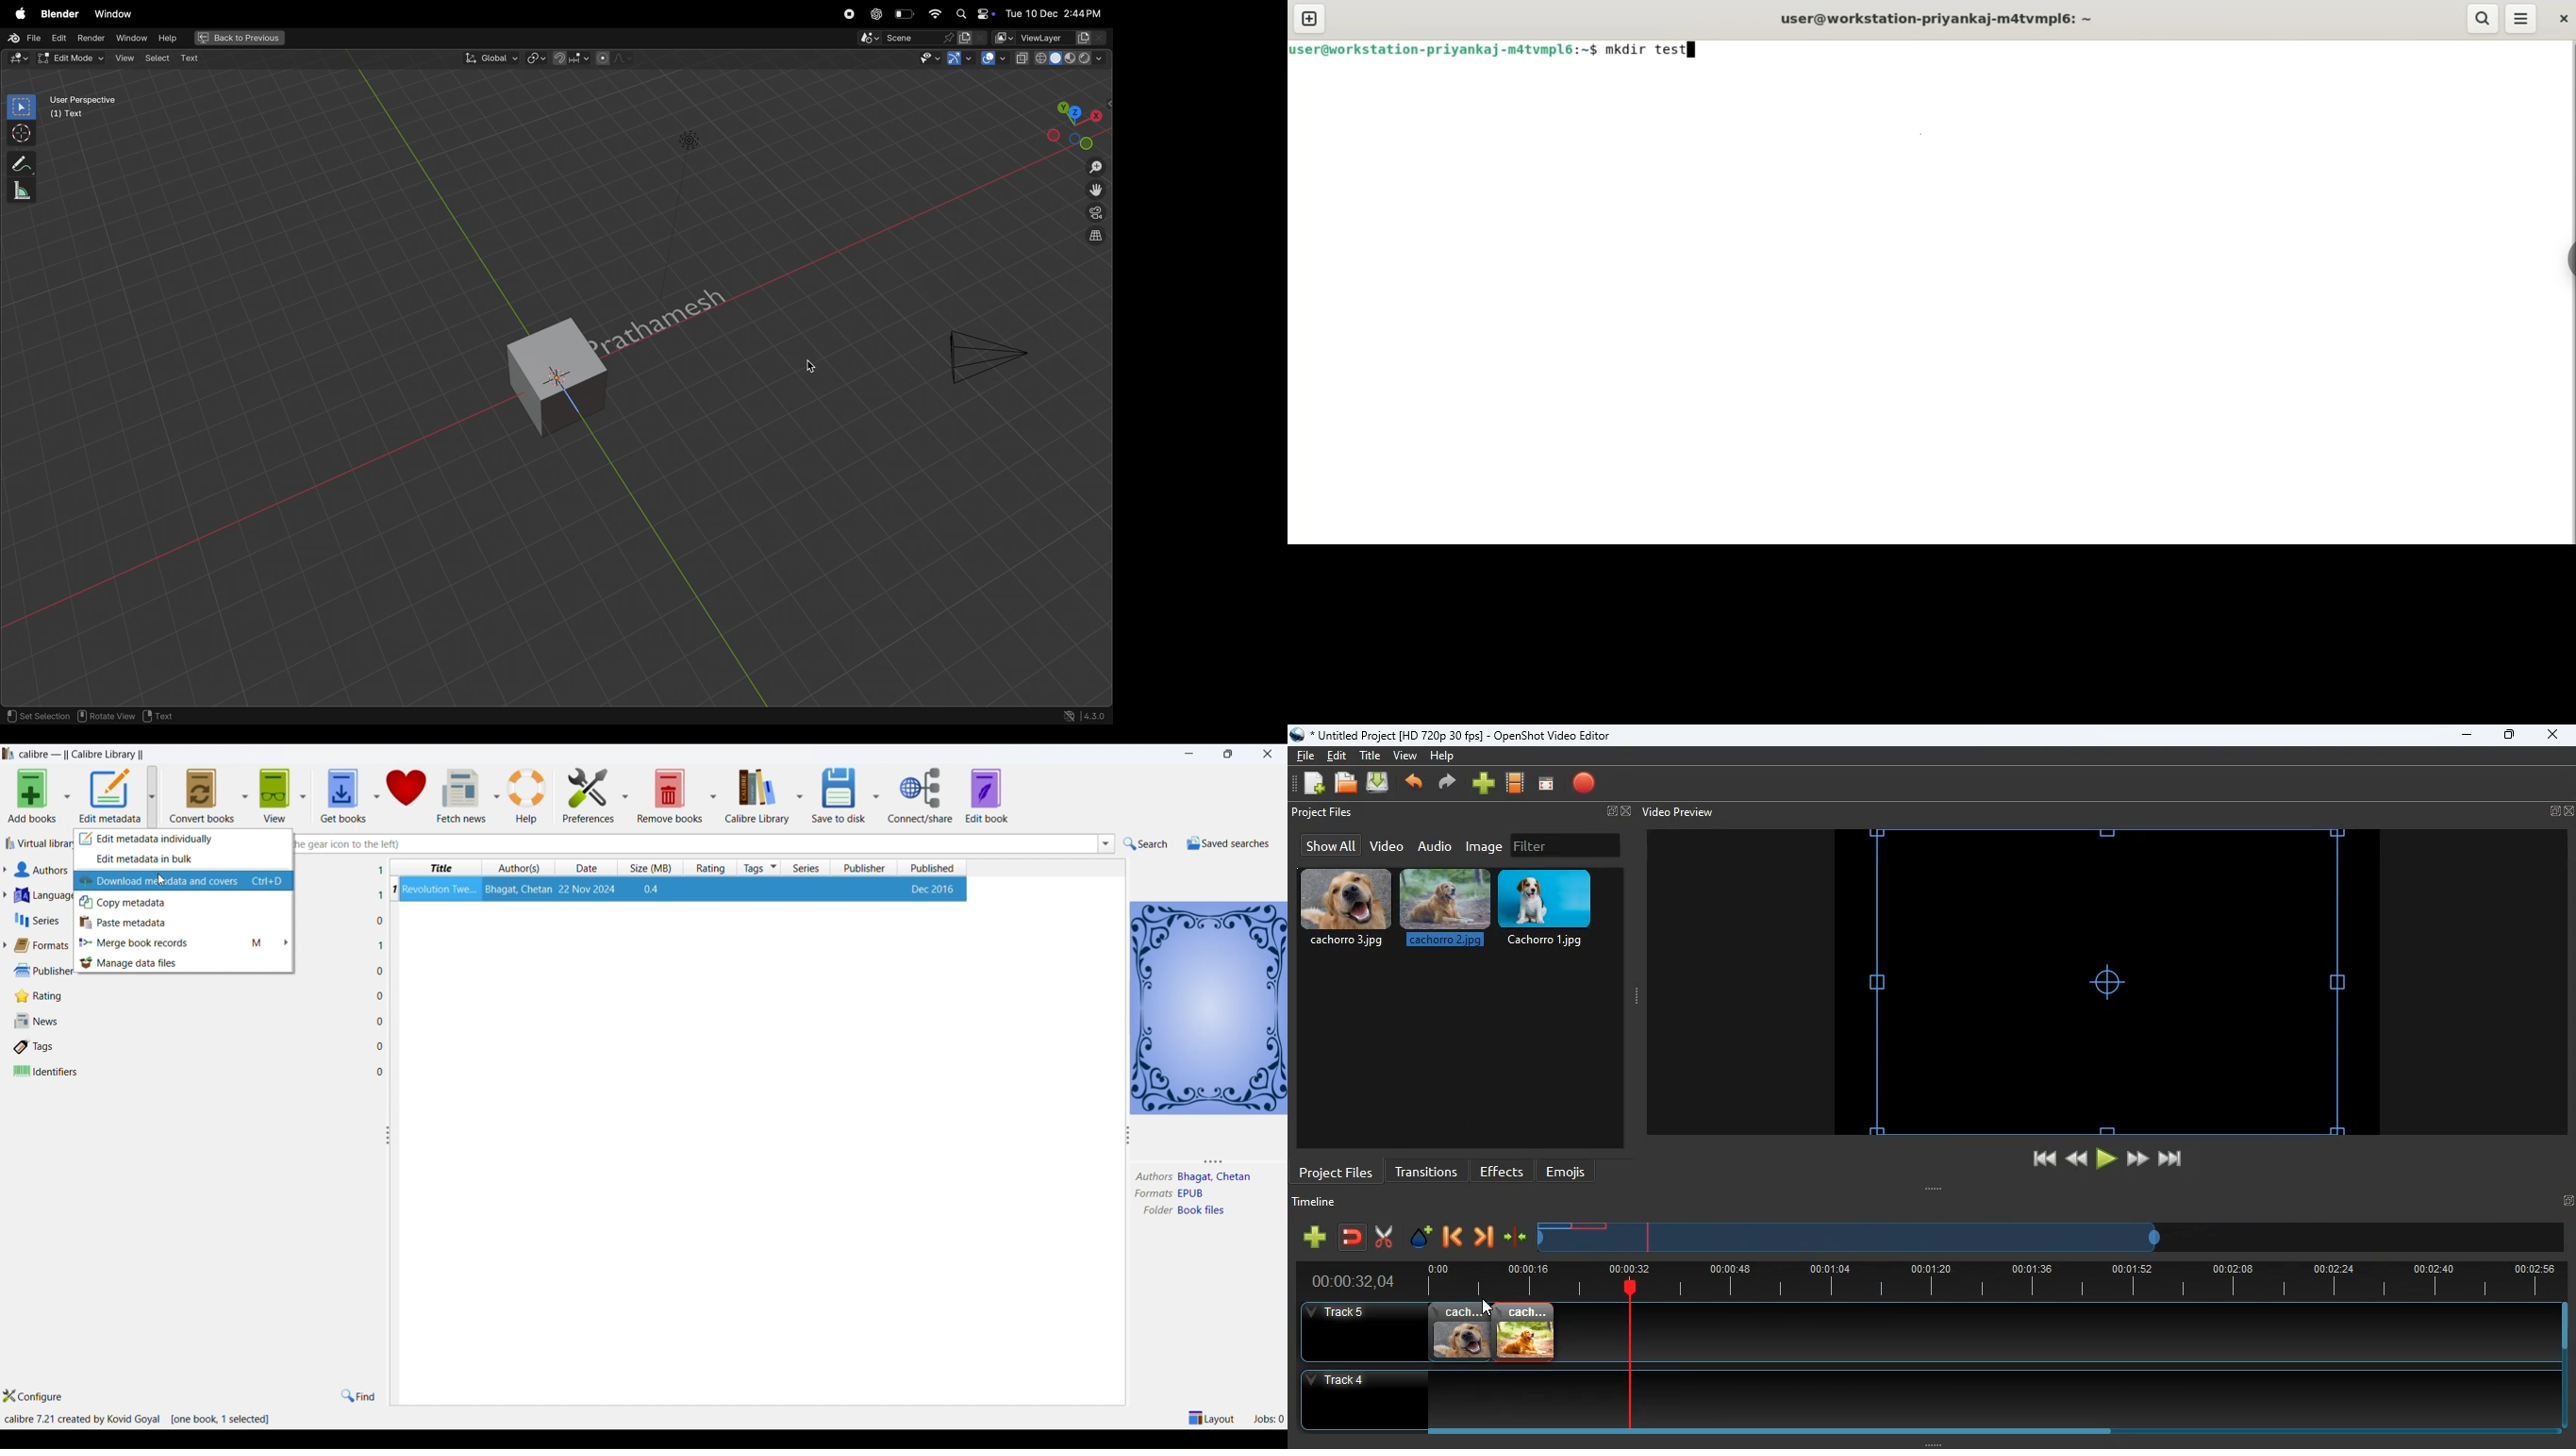 Image resolution: width=2576 pixels, height=1456 pixels. I want to click on filter, so click(1566, 845).